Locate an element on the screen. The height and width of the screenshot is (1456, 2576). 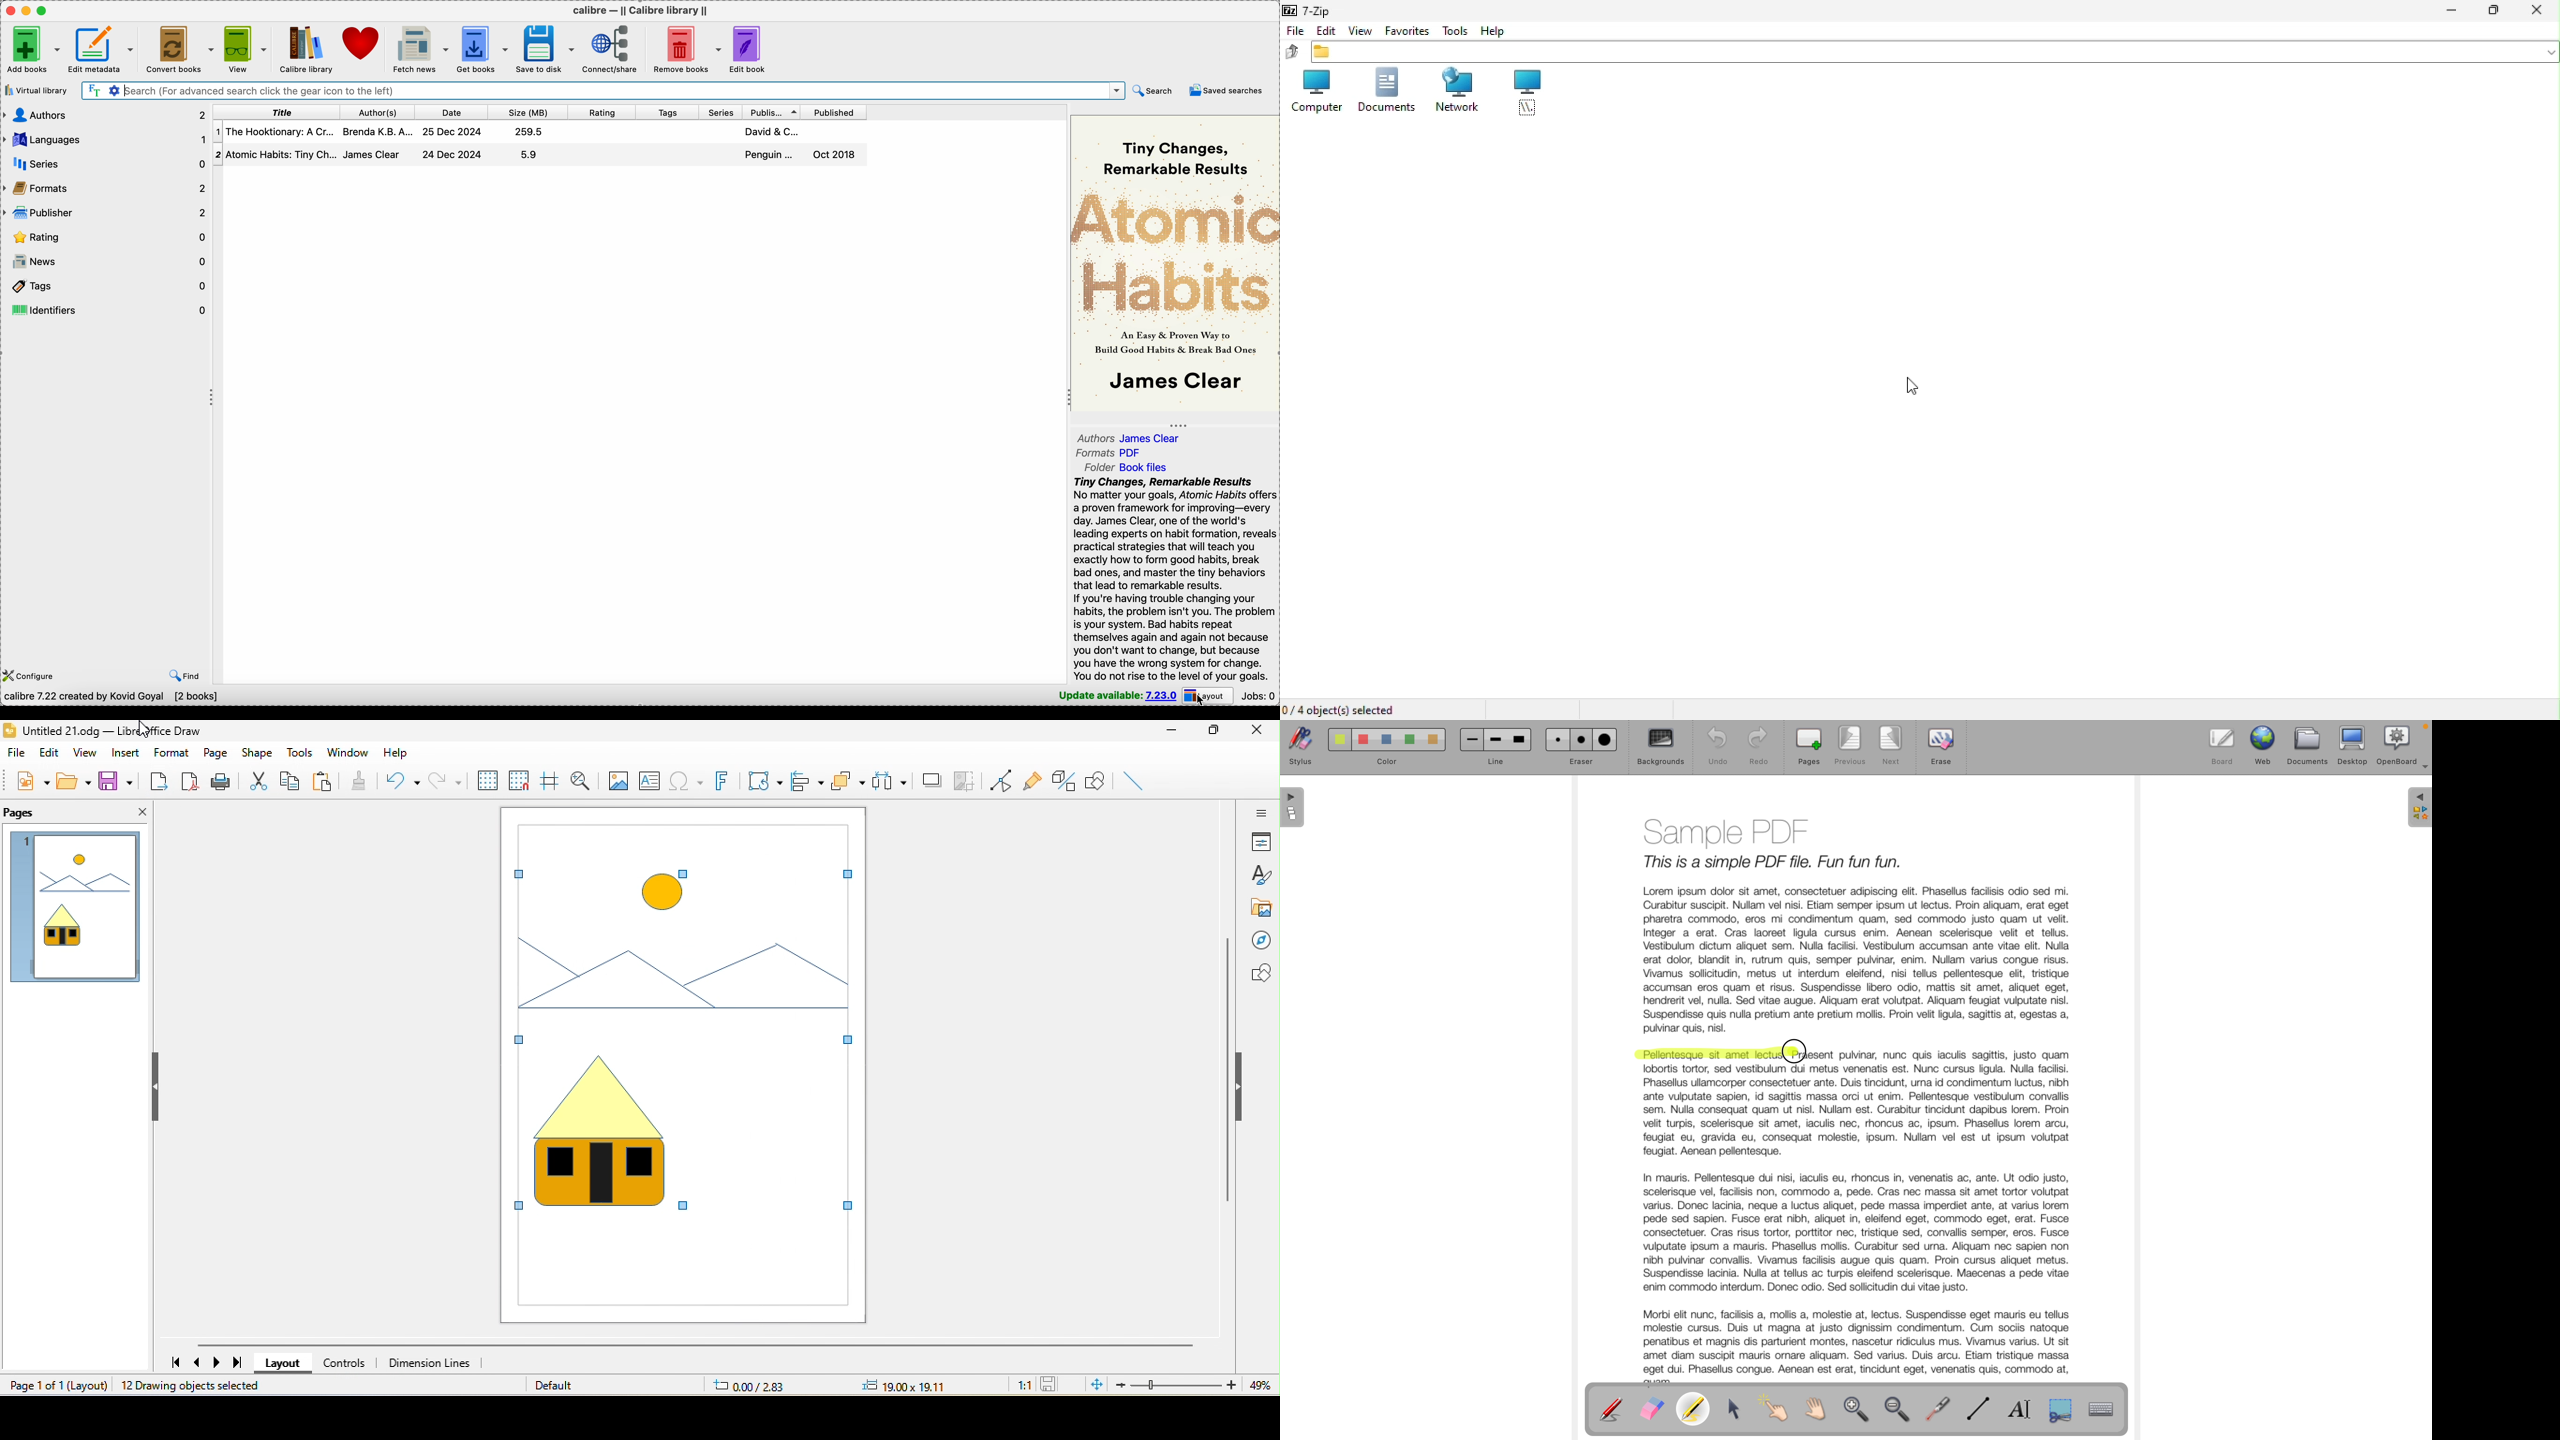
image is located at coordinates (677, 1066).